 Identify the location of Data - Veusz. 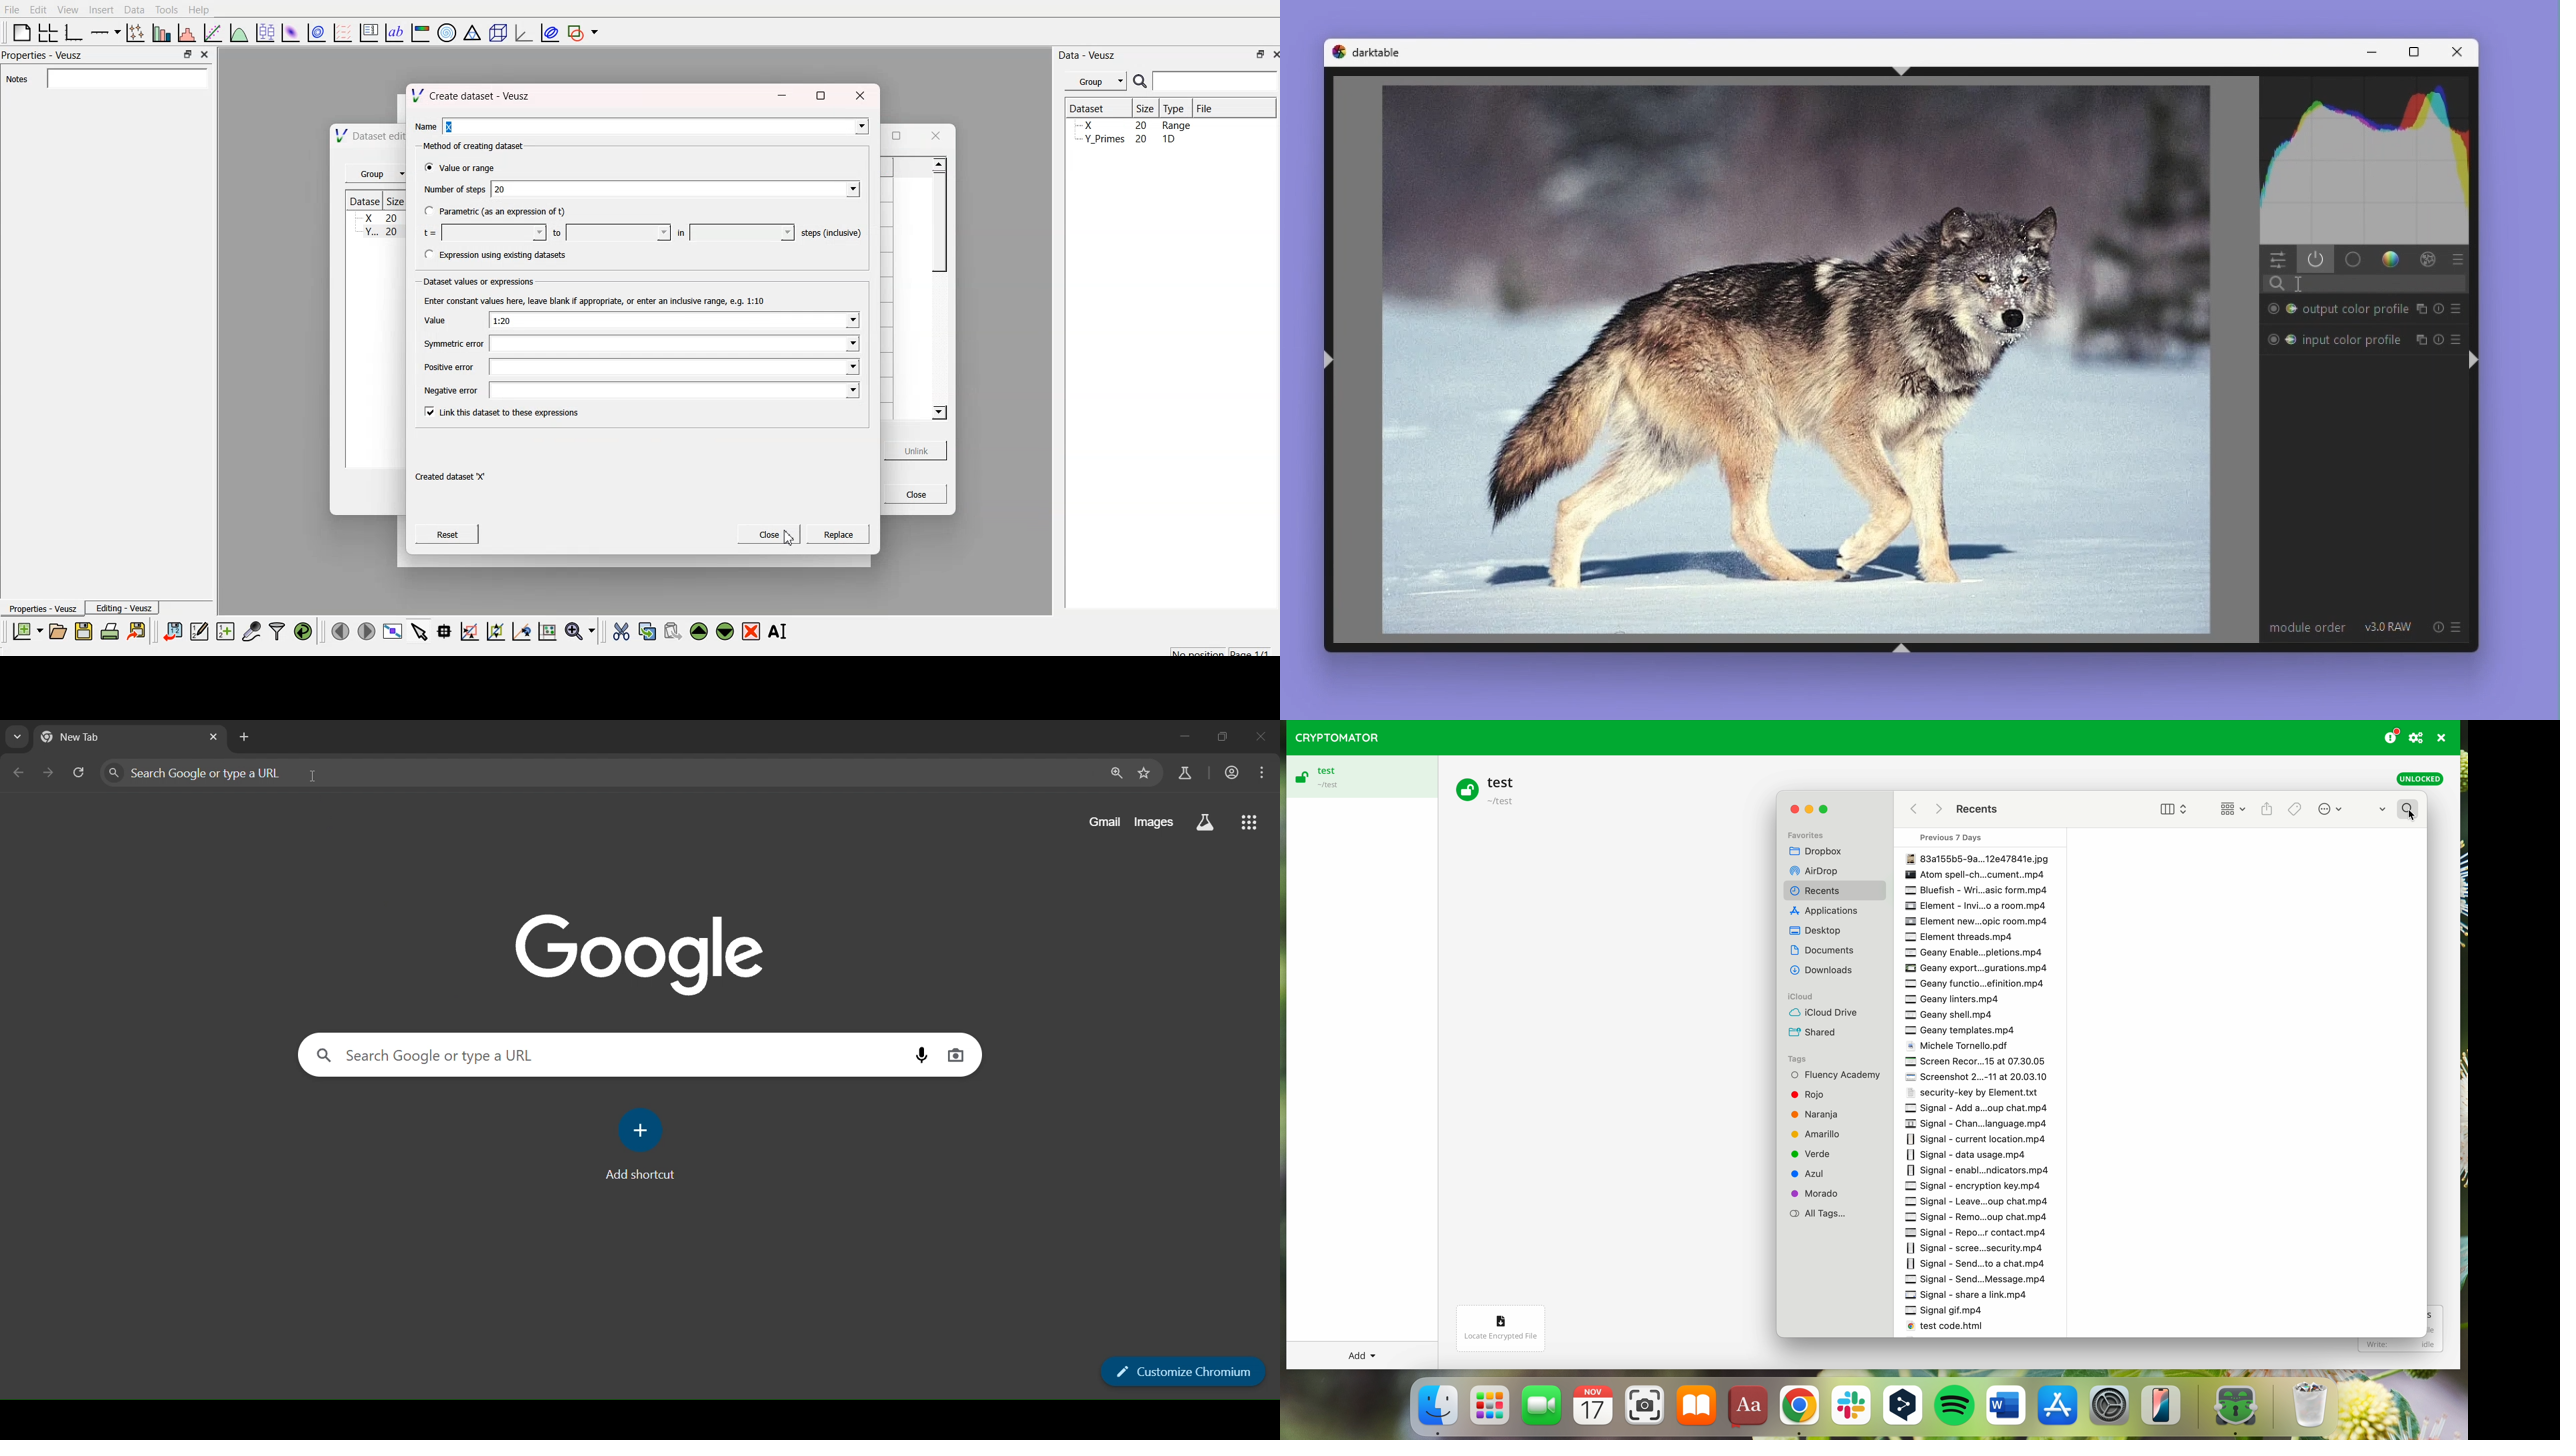
(1089, 53).